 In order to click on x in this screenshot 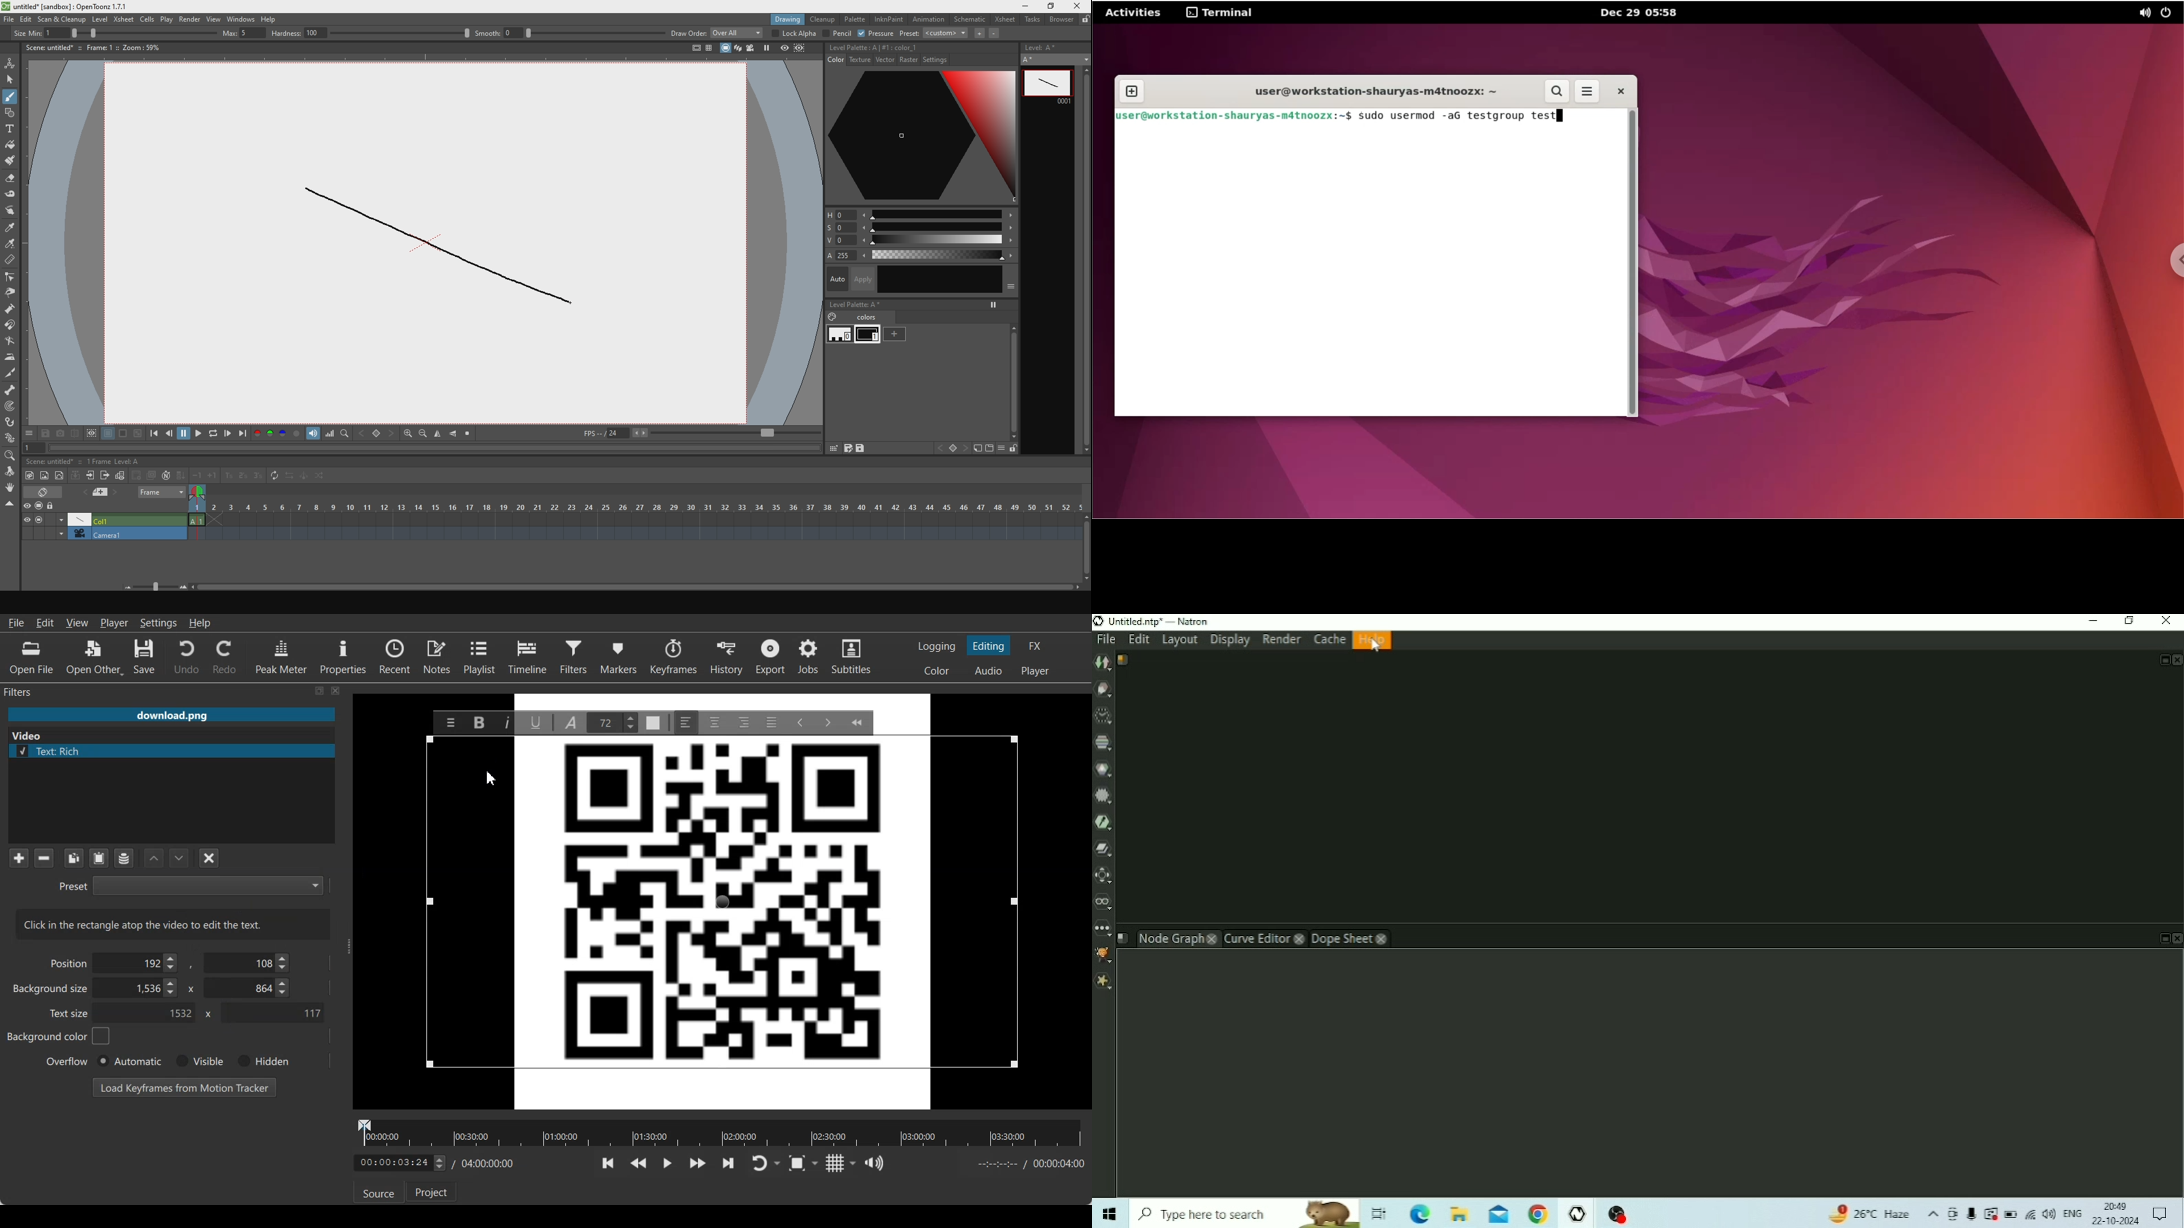, I will do `click(206, 1014)`.